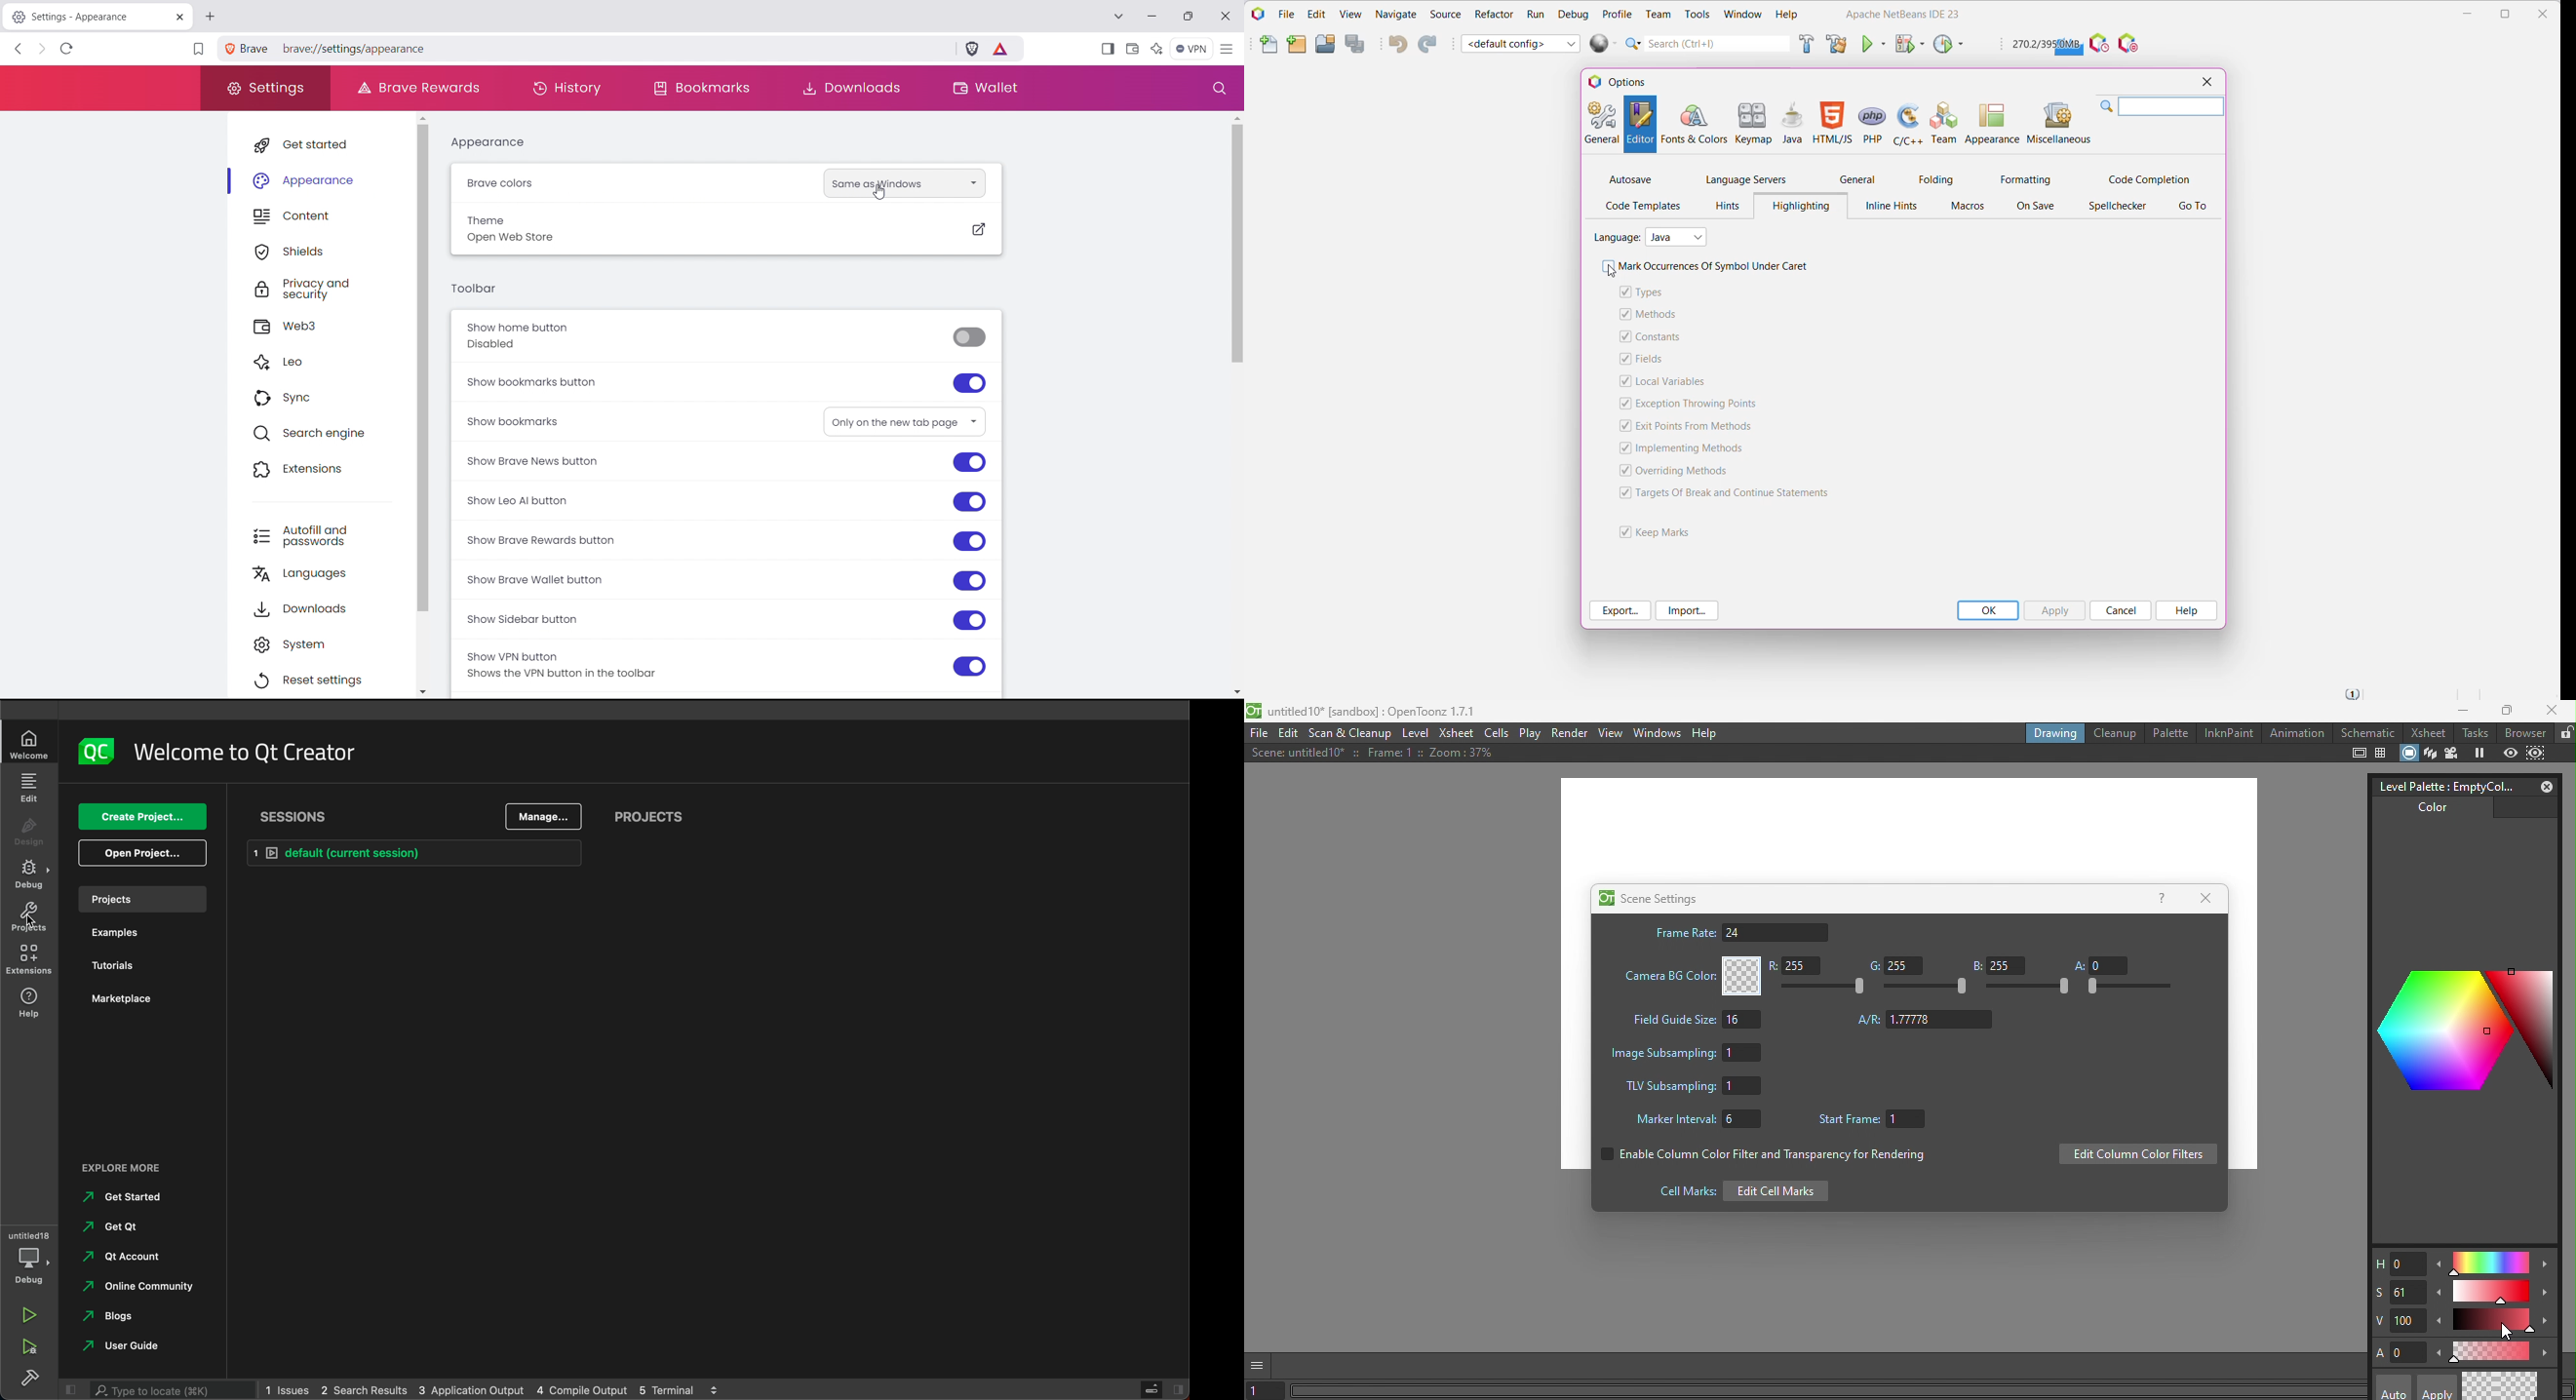  What do you see at coordinates (972, 49) in the screenshot?
I see `brave shield` at bounding box center [972, 49].